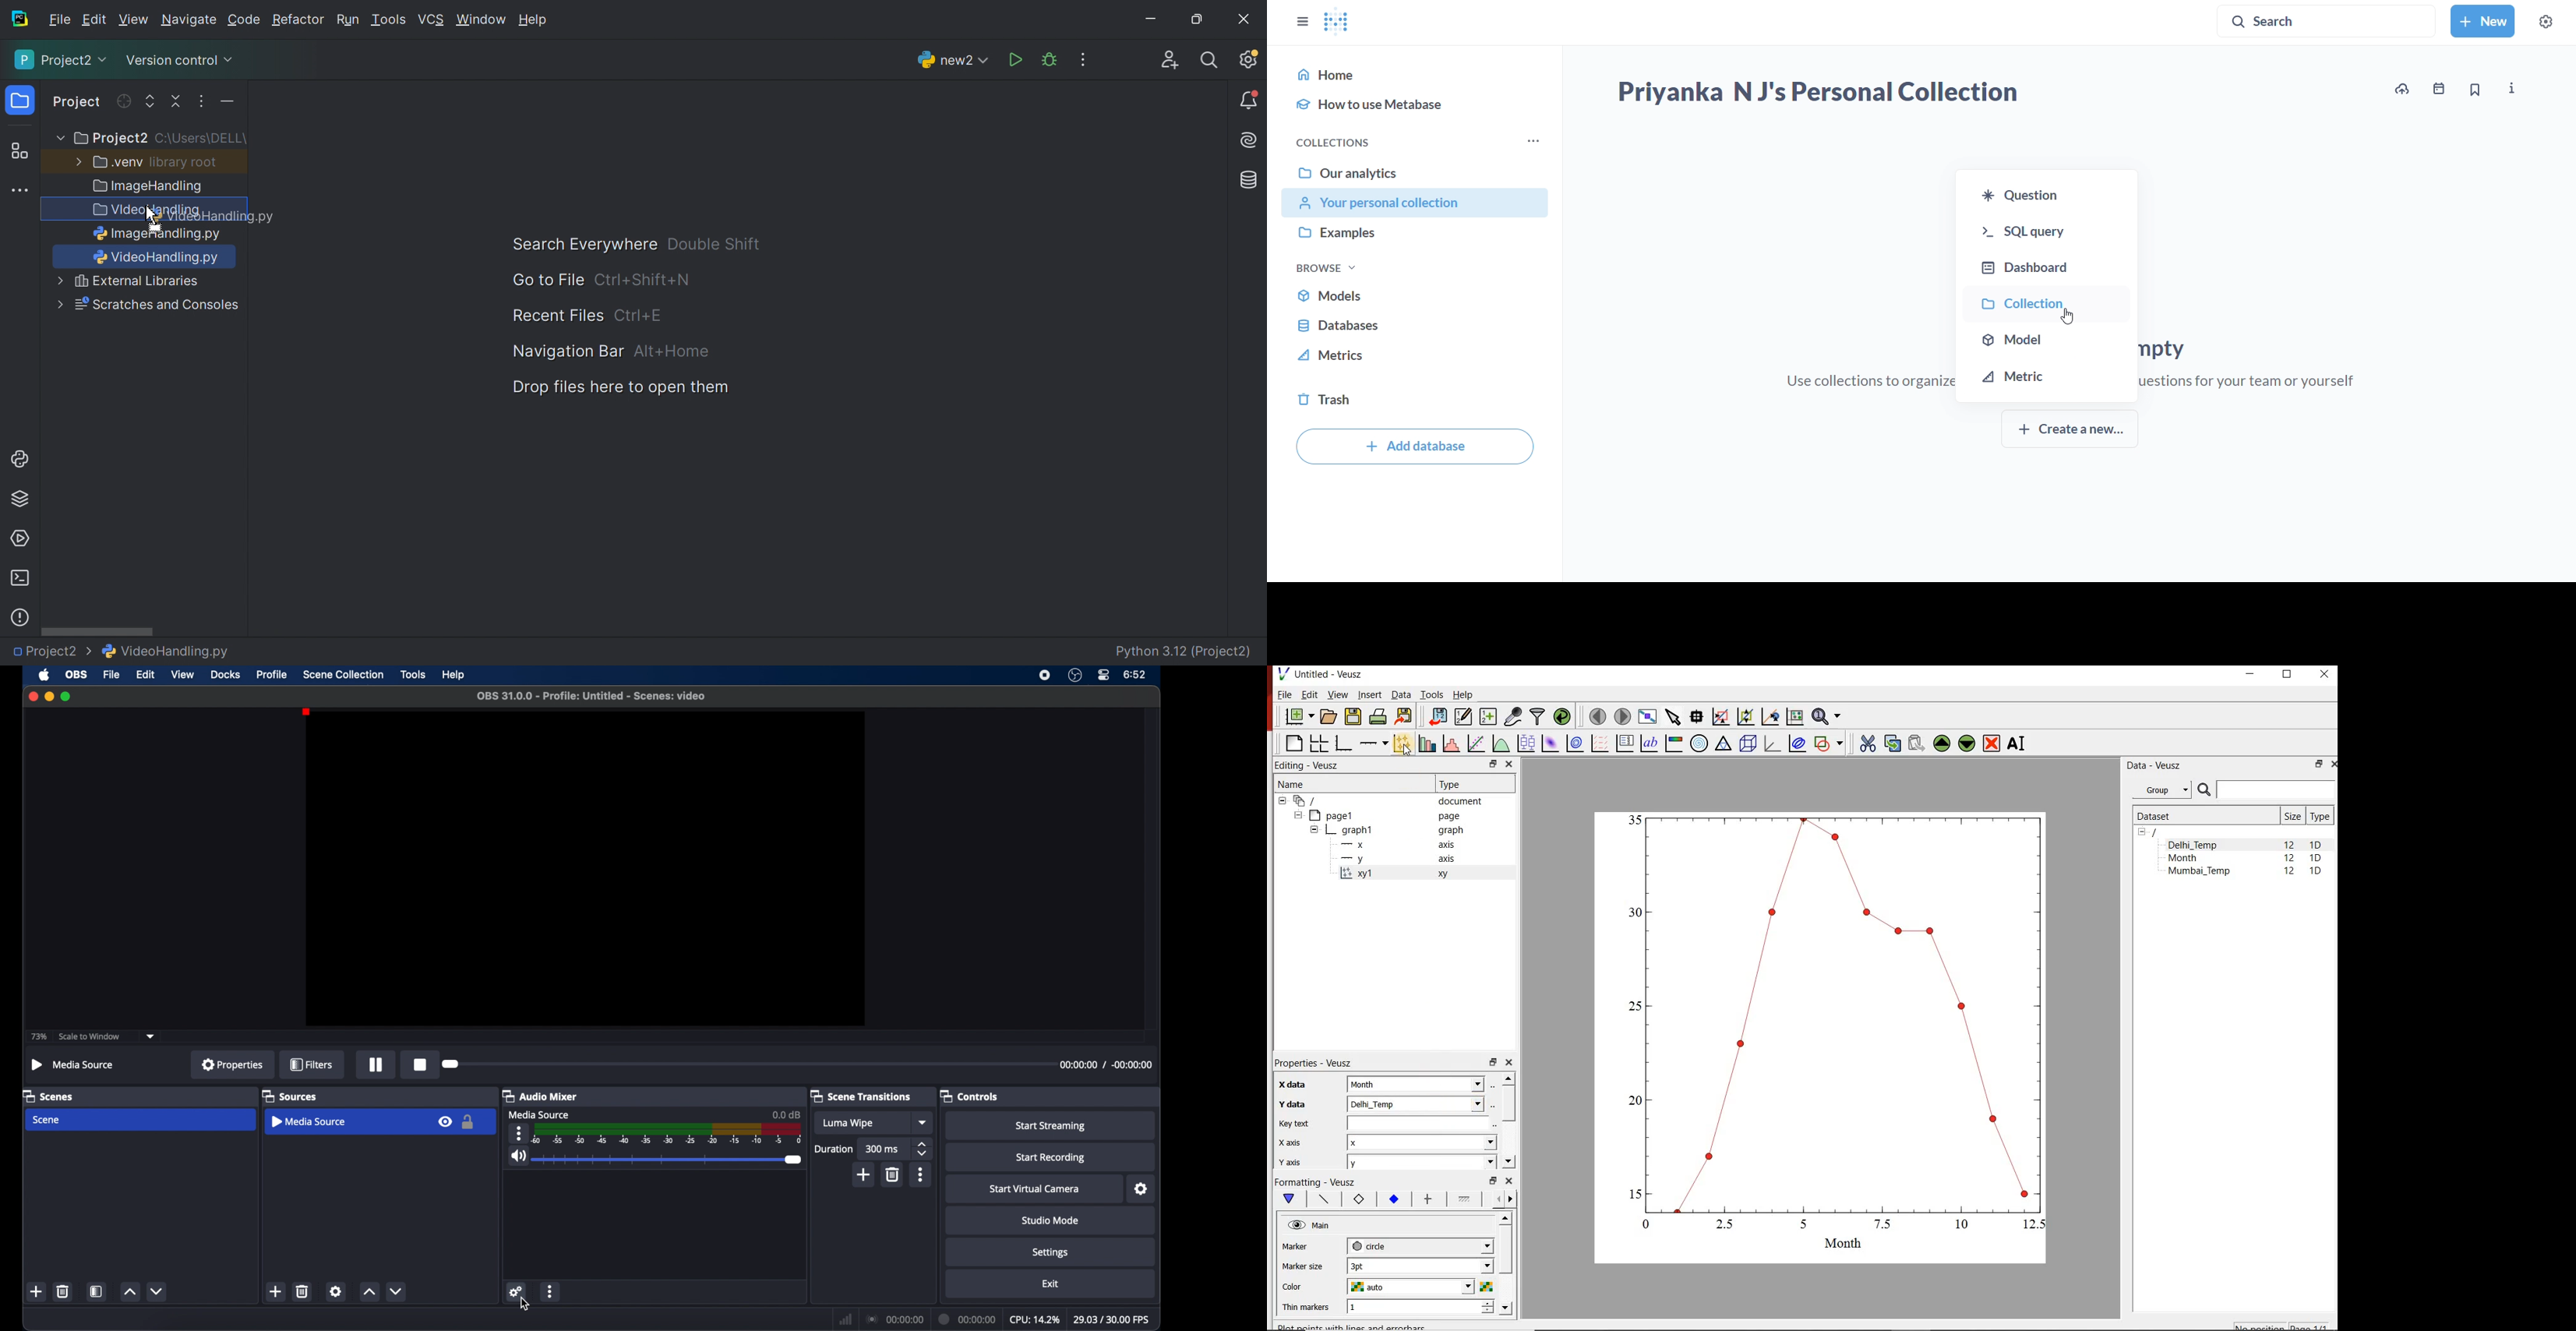 The image size is (2576, 1344). What do you see at coordinates (311, 1065) in the screenshot?
I see `filters` at bounding box center [311, 1065].